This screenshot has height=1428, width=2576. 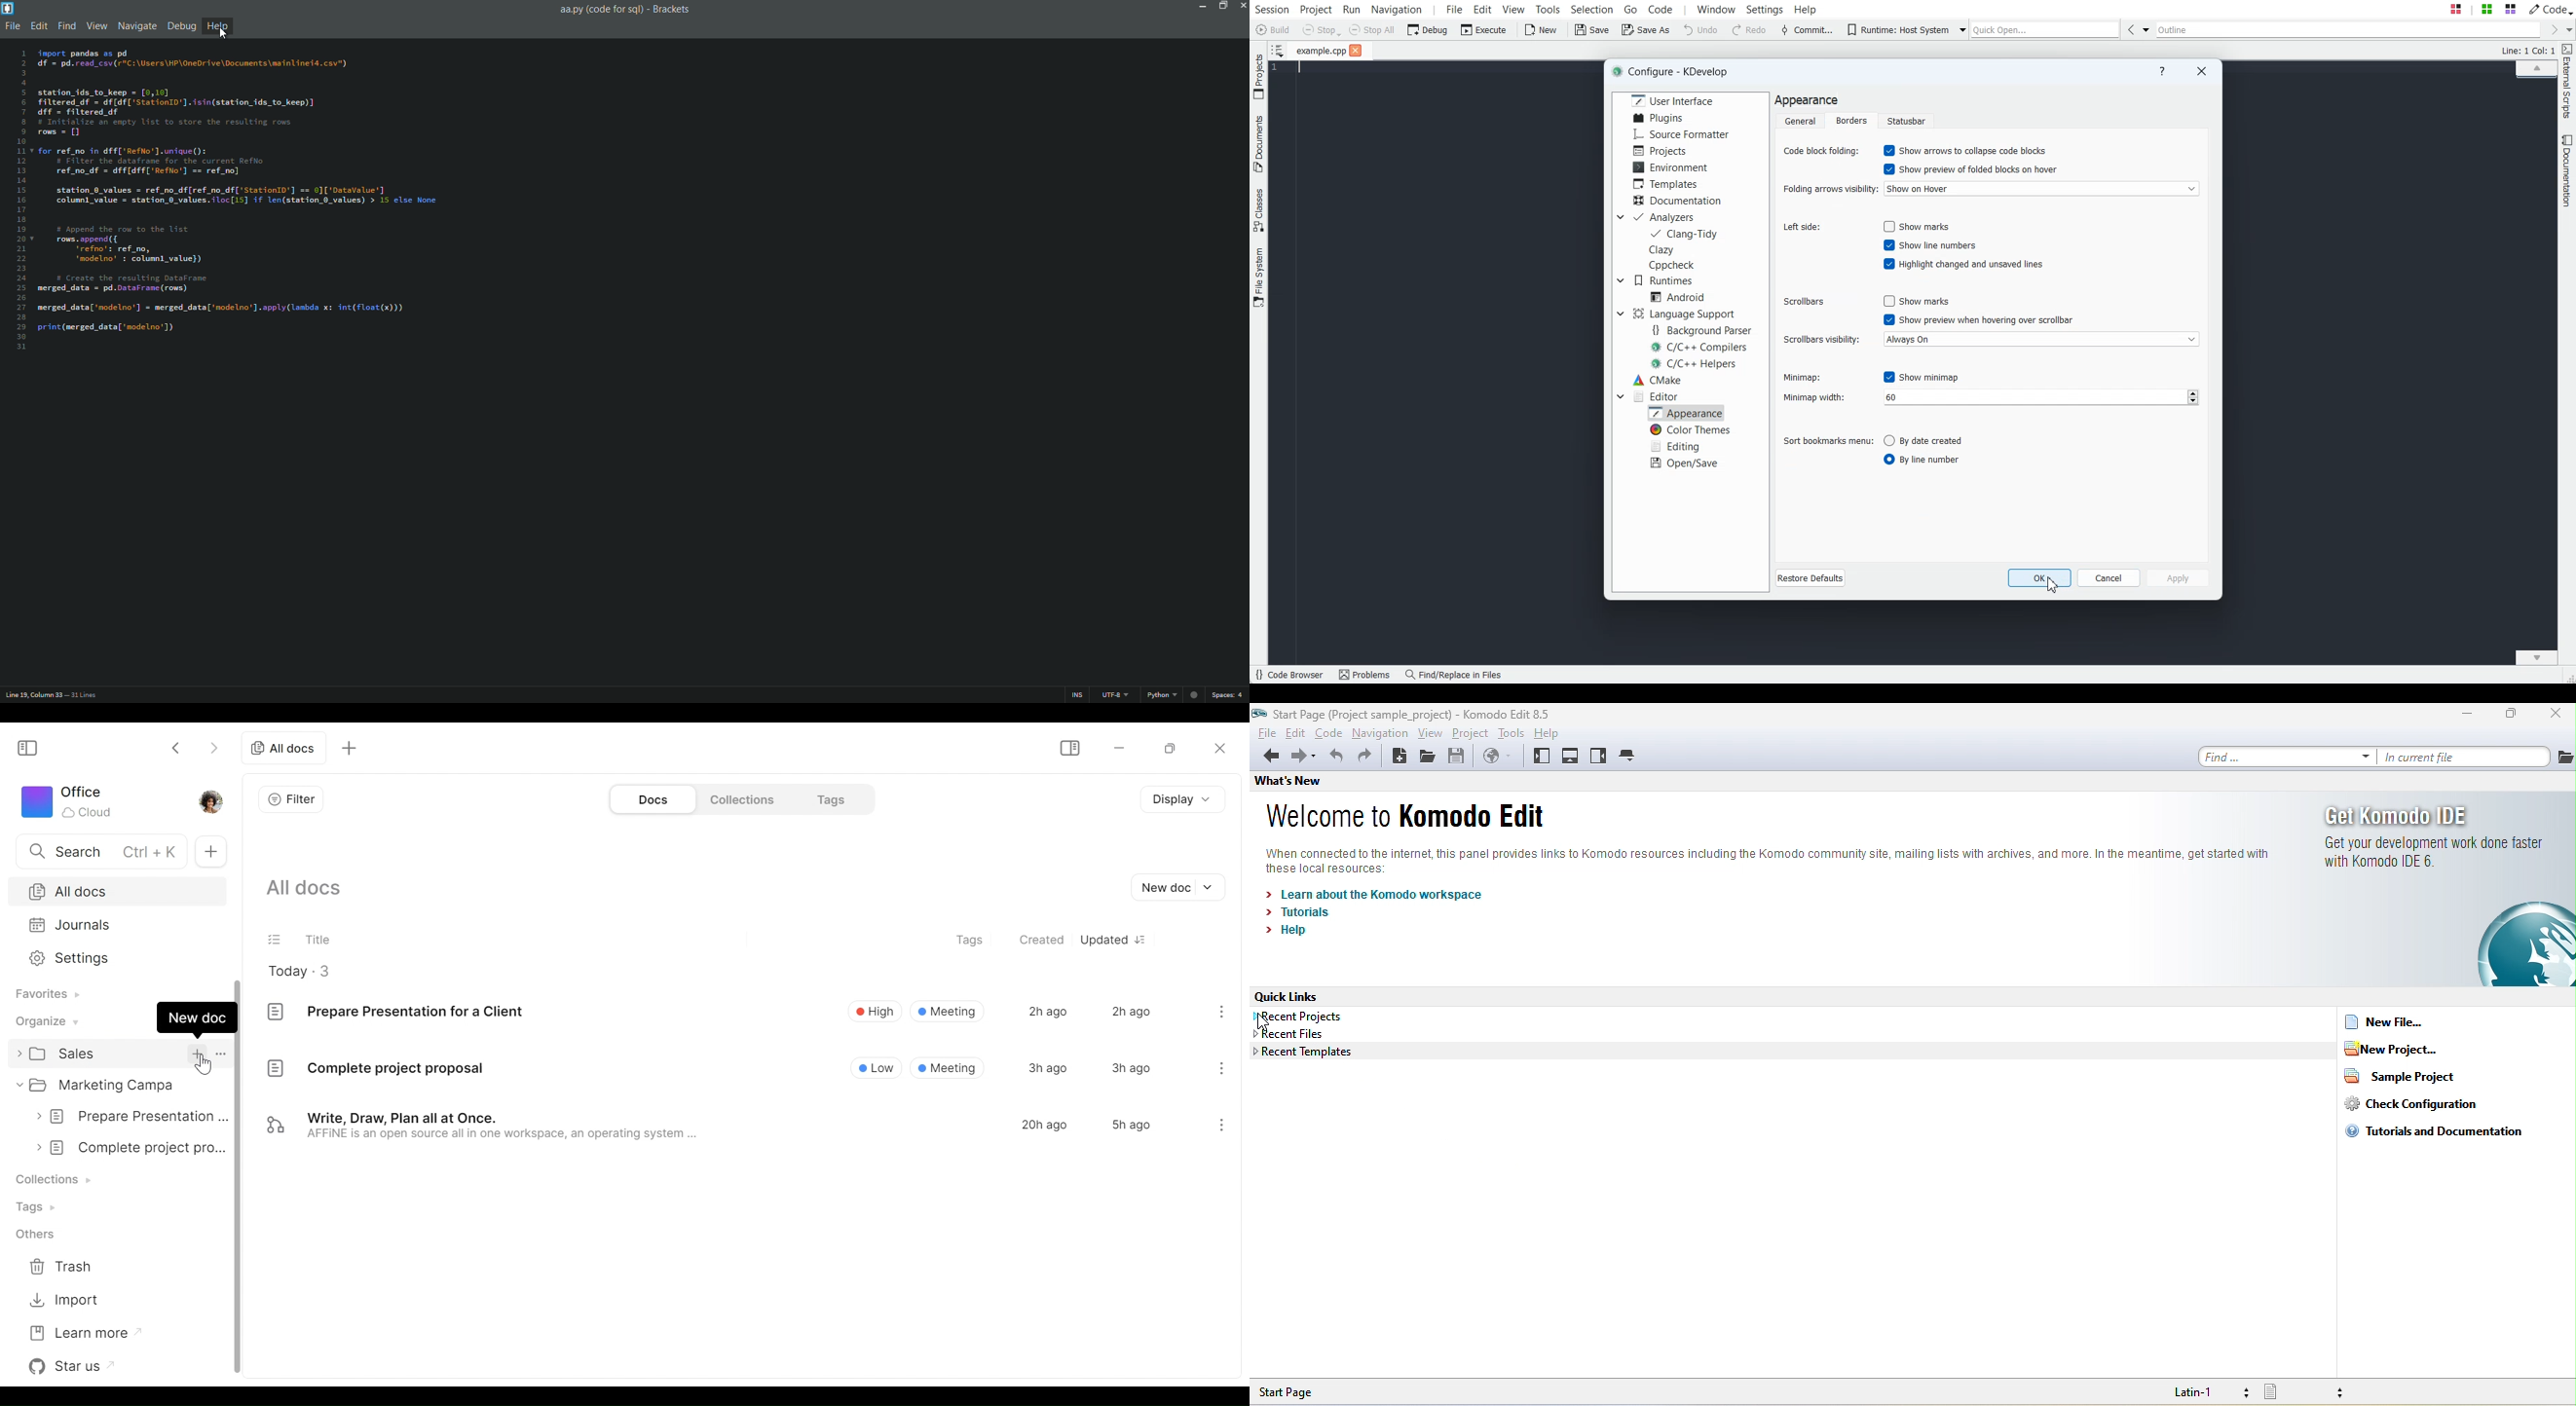 I want to click on Drop down box, so click(x=2146, y=29).